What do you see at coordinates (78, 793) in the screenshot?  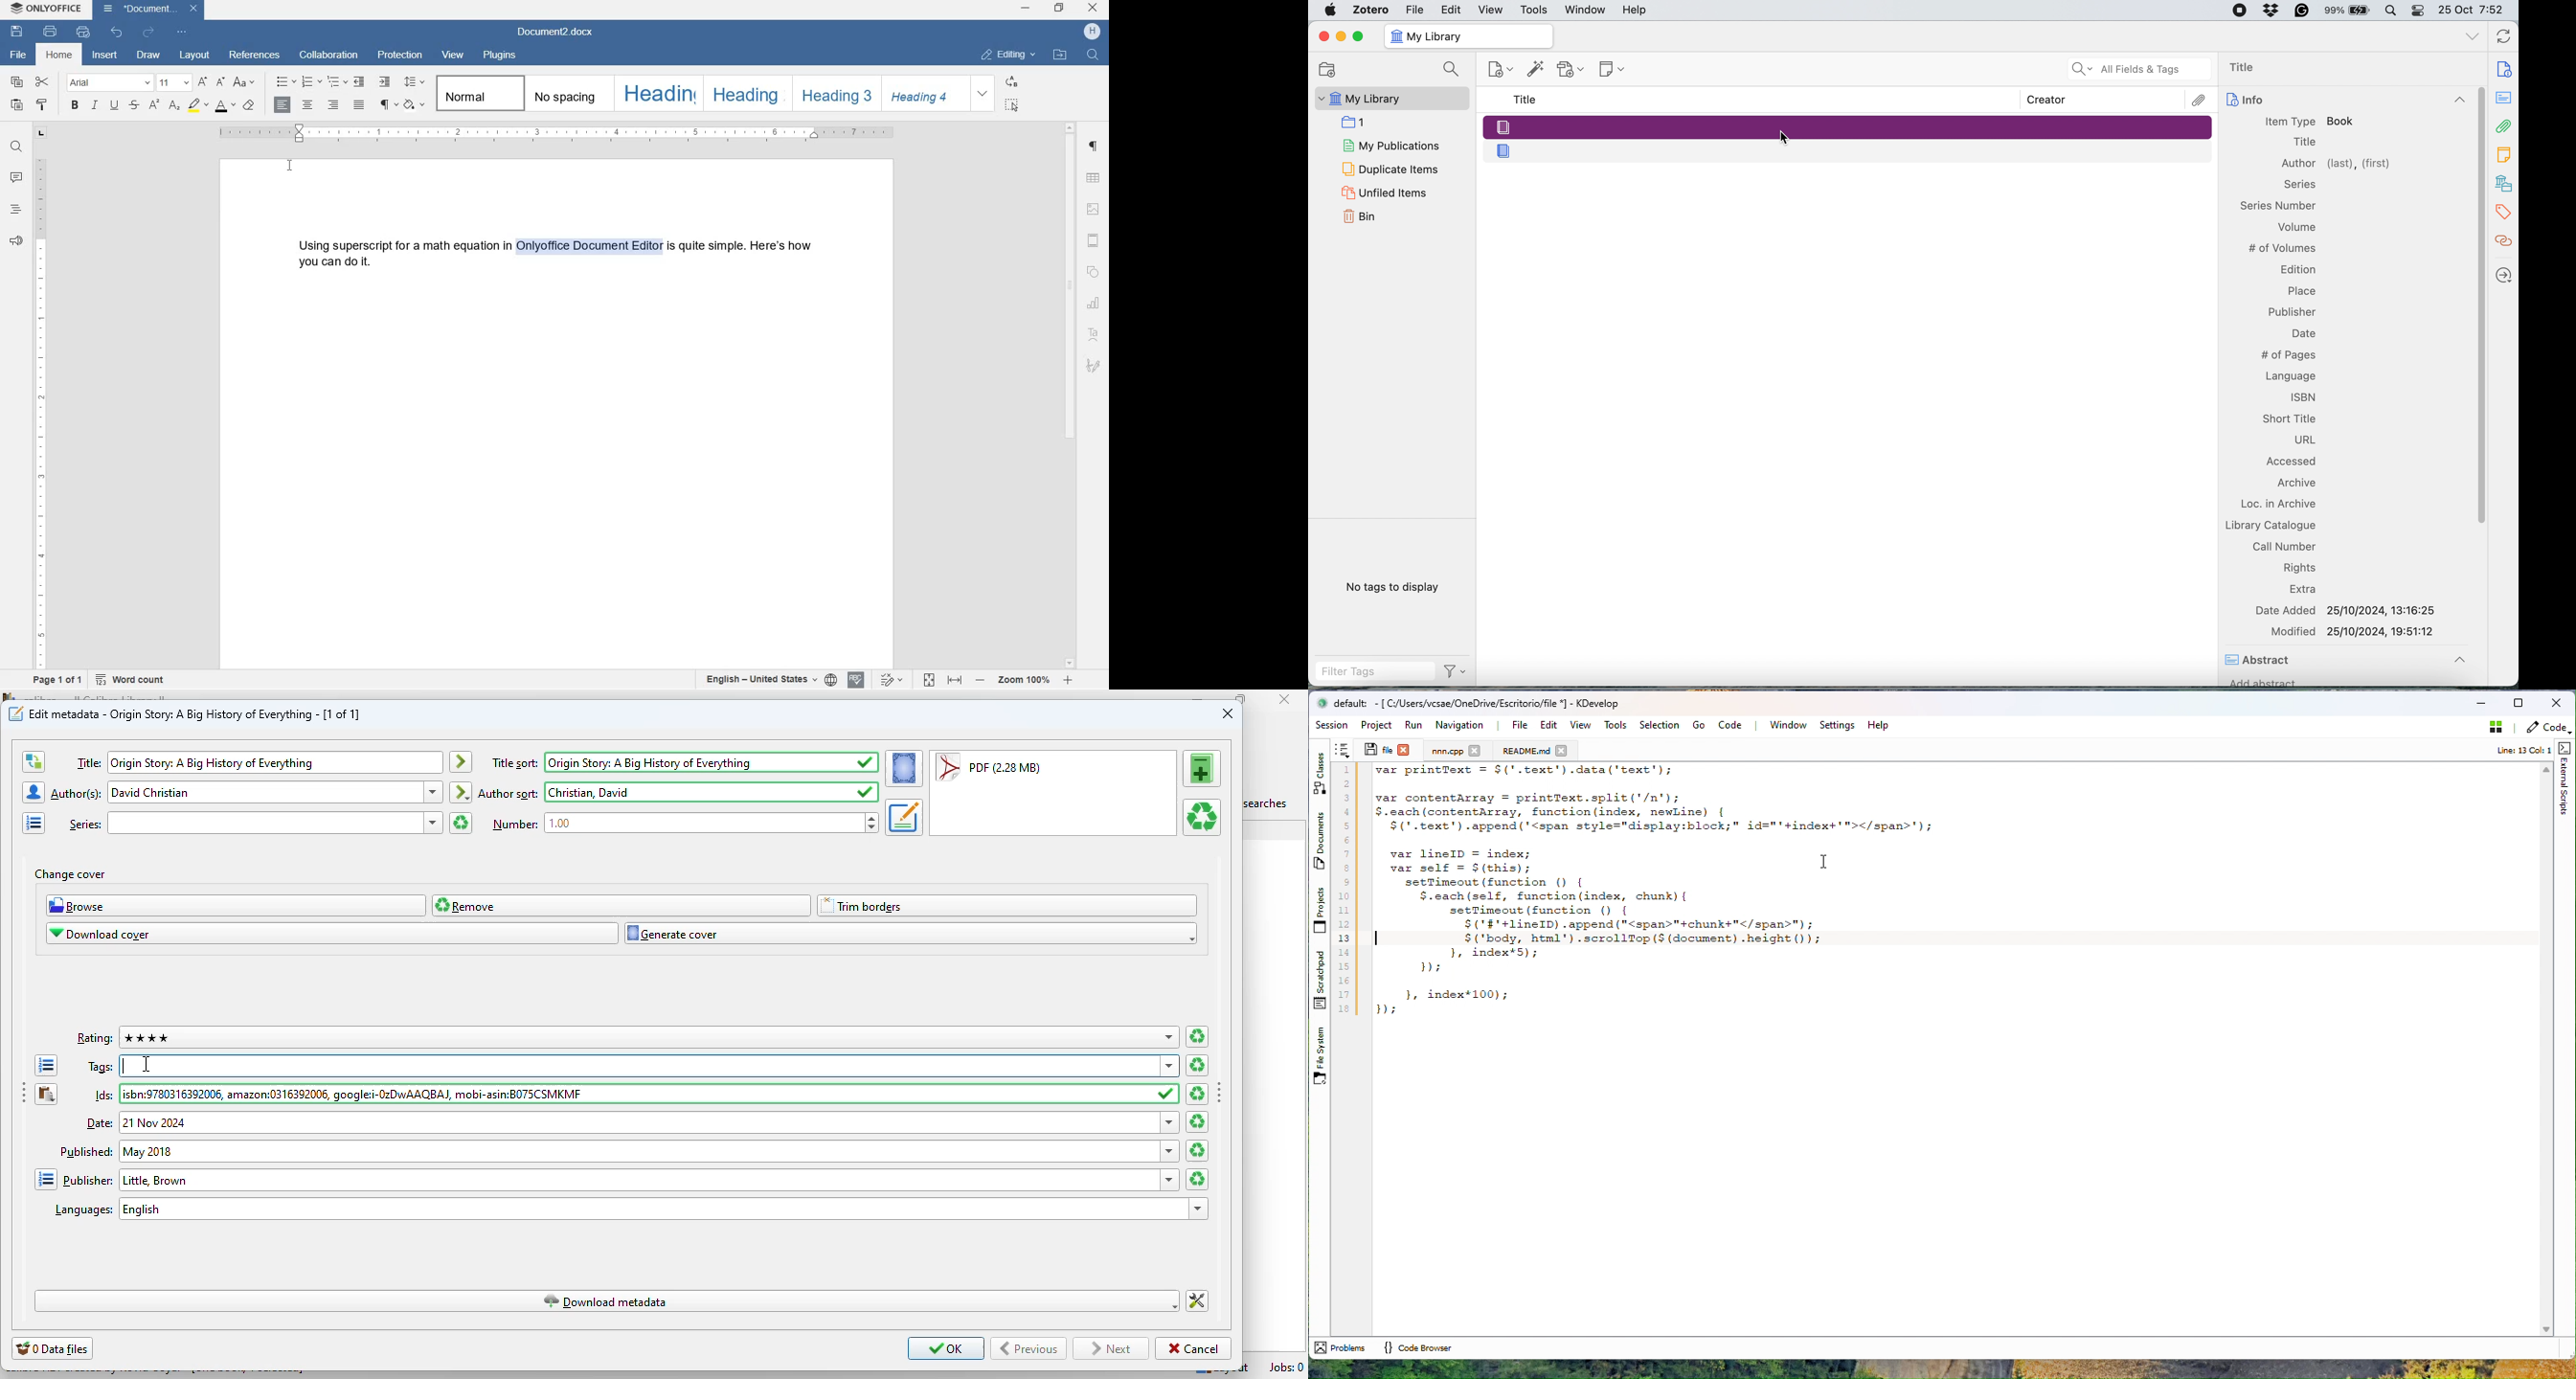 I see `text` at bounding box center [78, 793].